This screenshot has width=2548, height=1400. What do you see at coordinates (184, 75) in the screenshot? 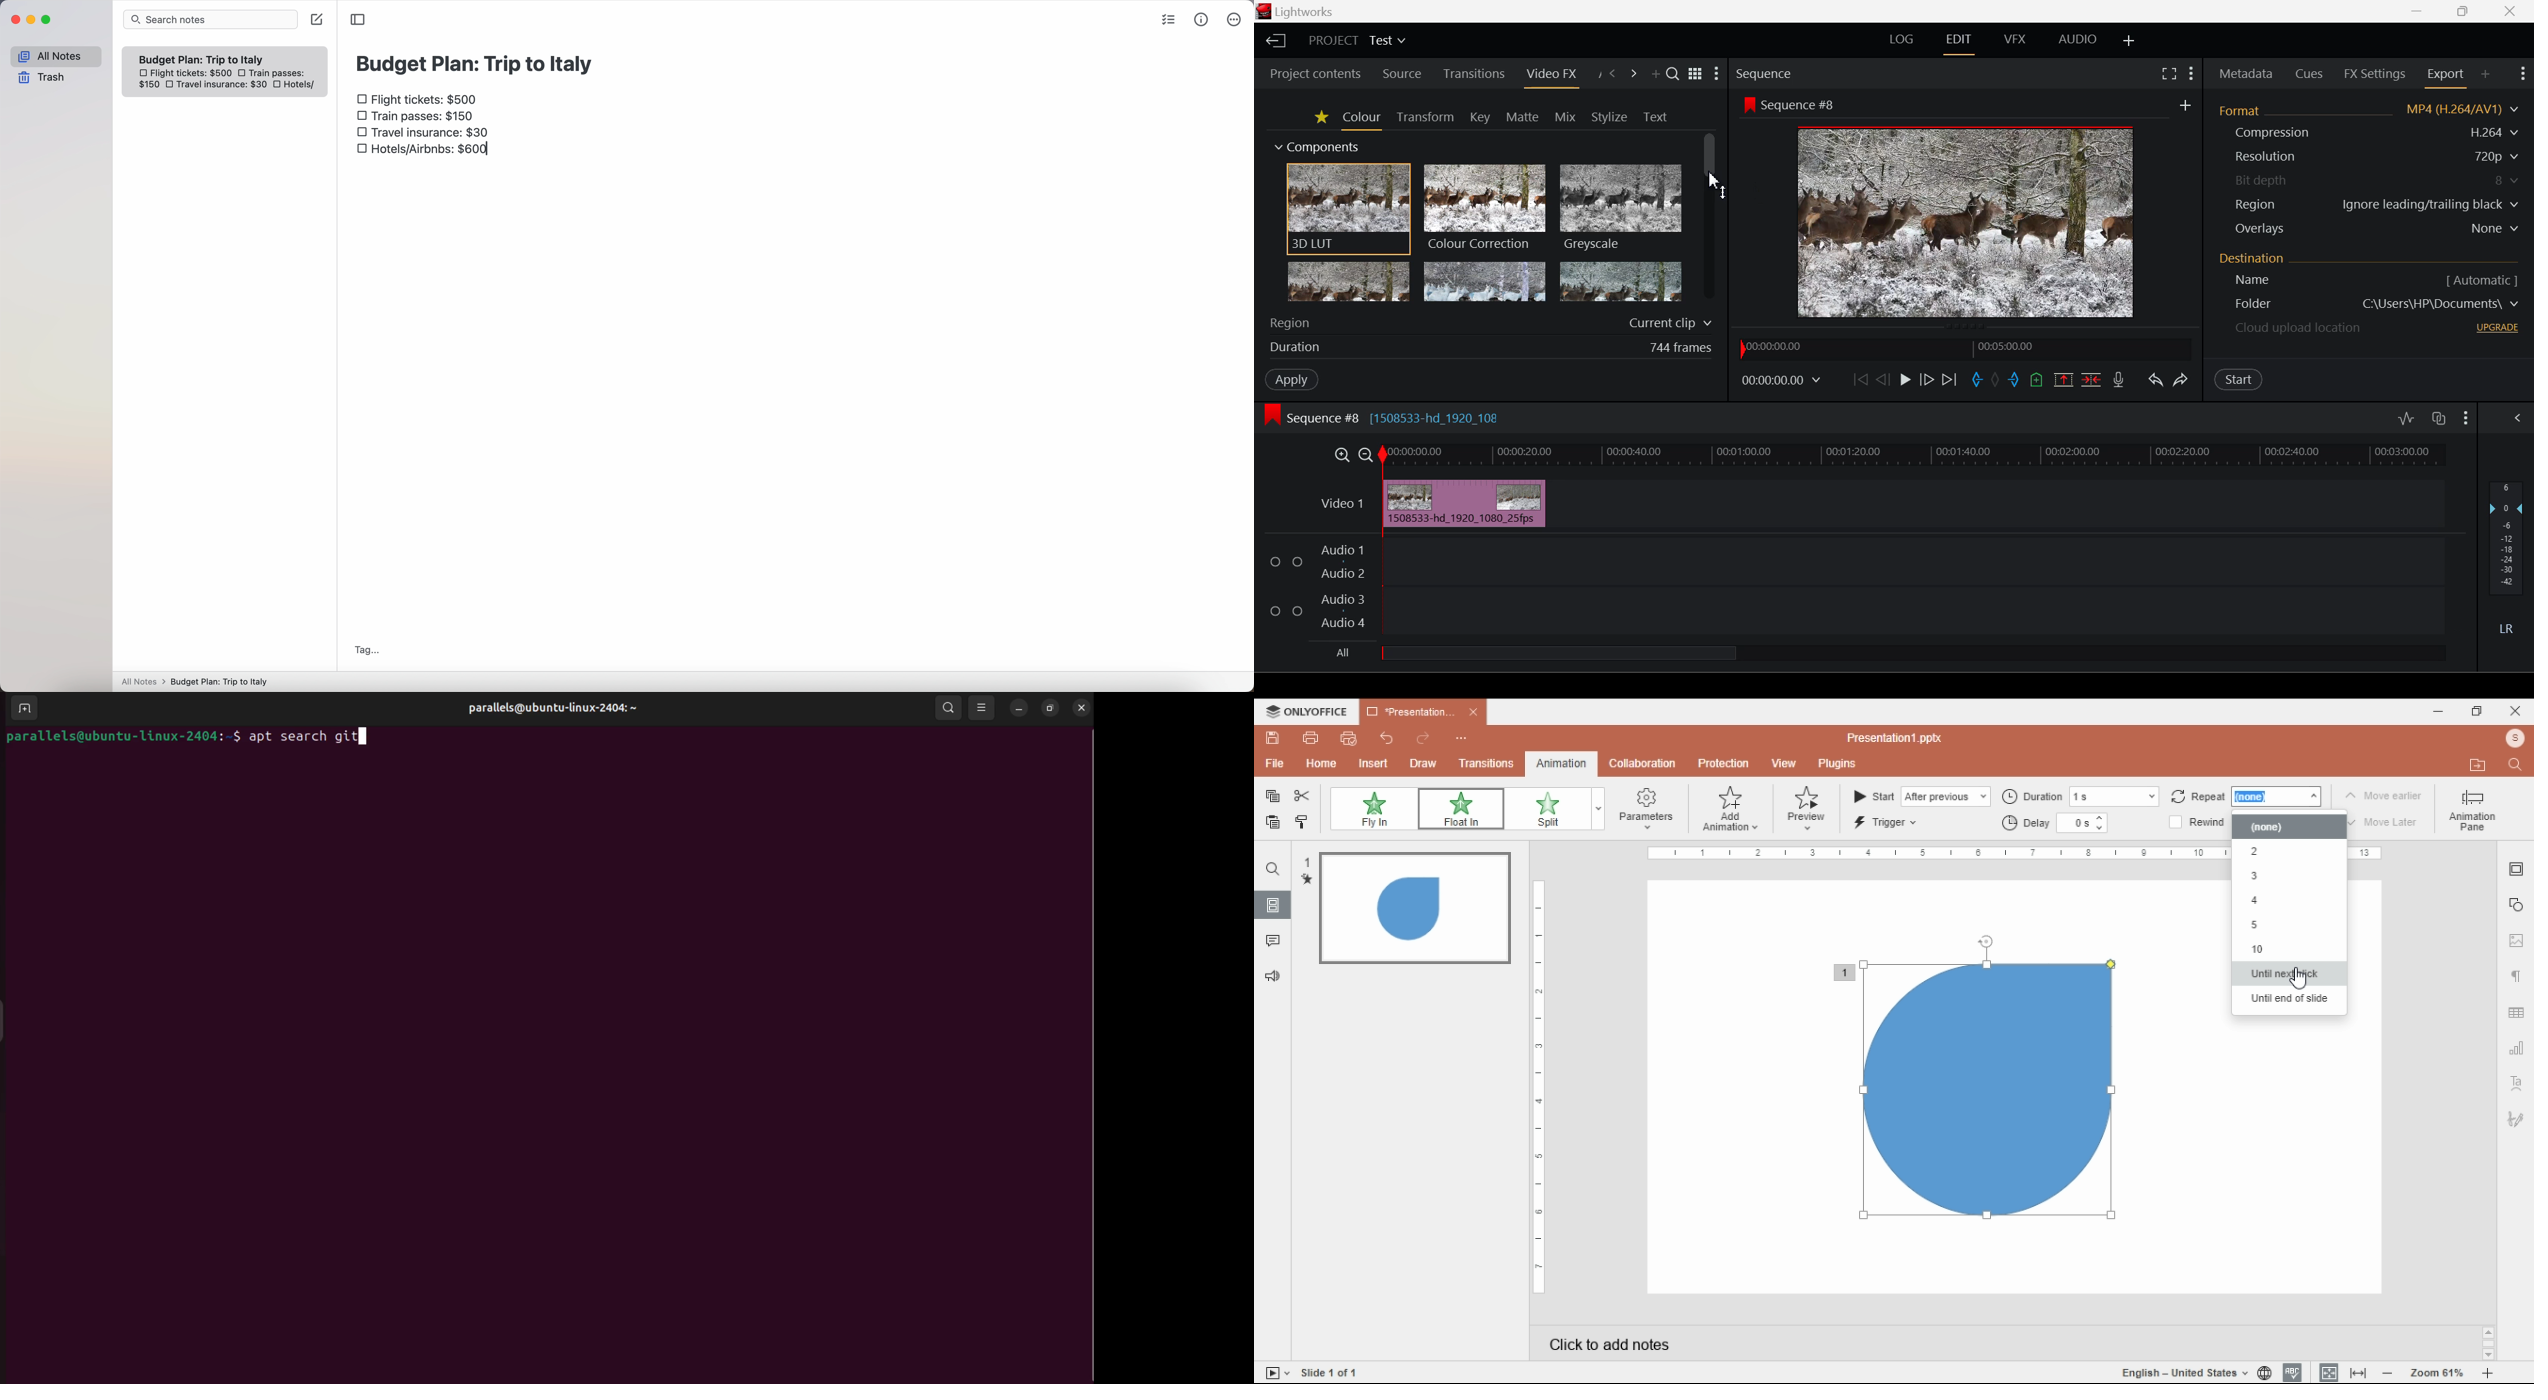
I see `flight tickets: $500` at bounding box center [184, 75].